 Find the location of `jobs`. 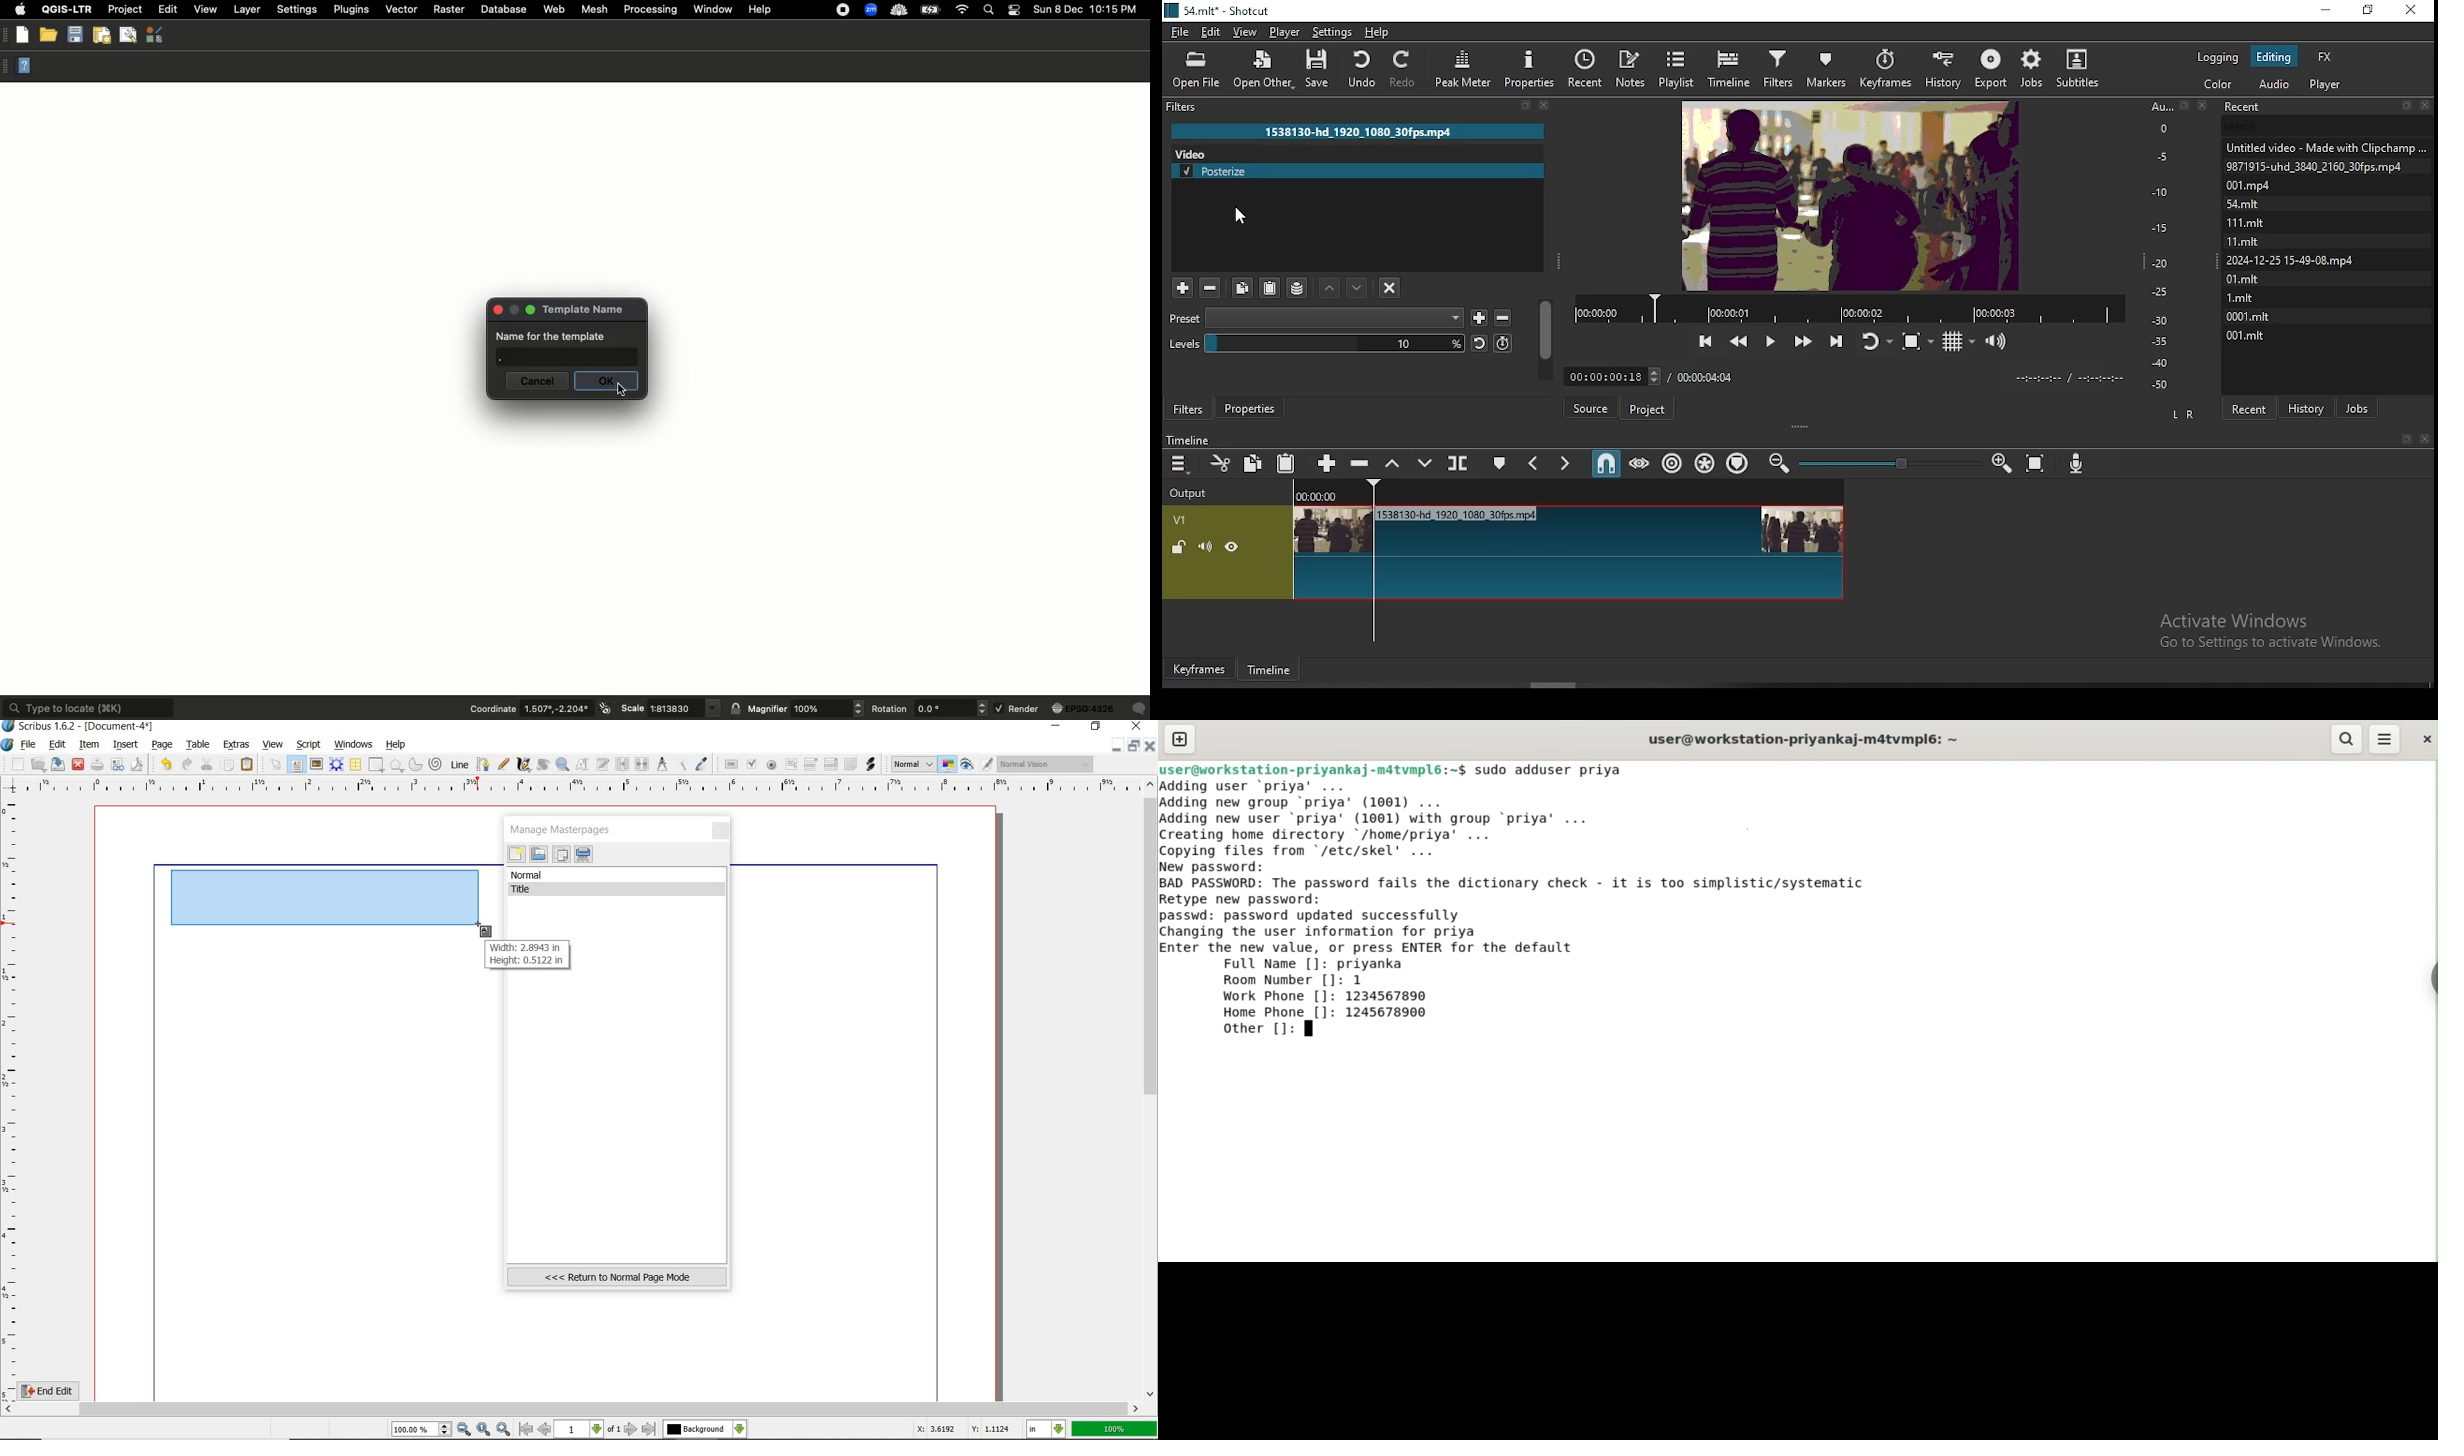

jobs is located at coordinates (2358, 407).